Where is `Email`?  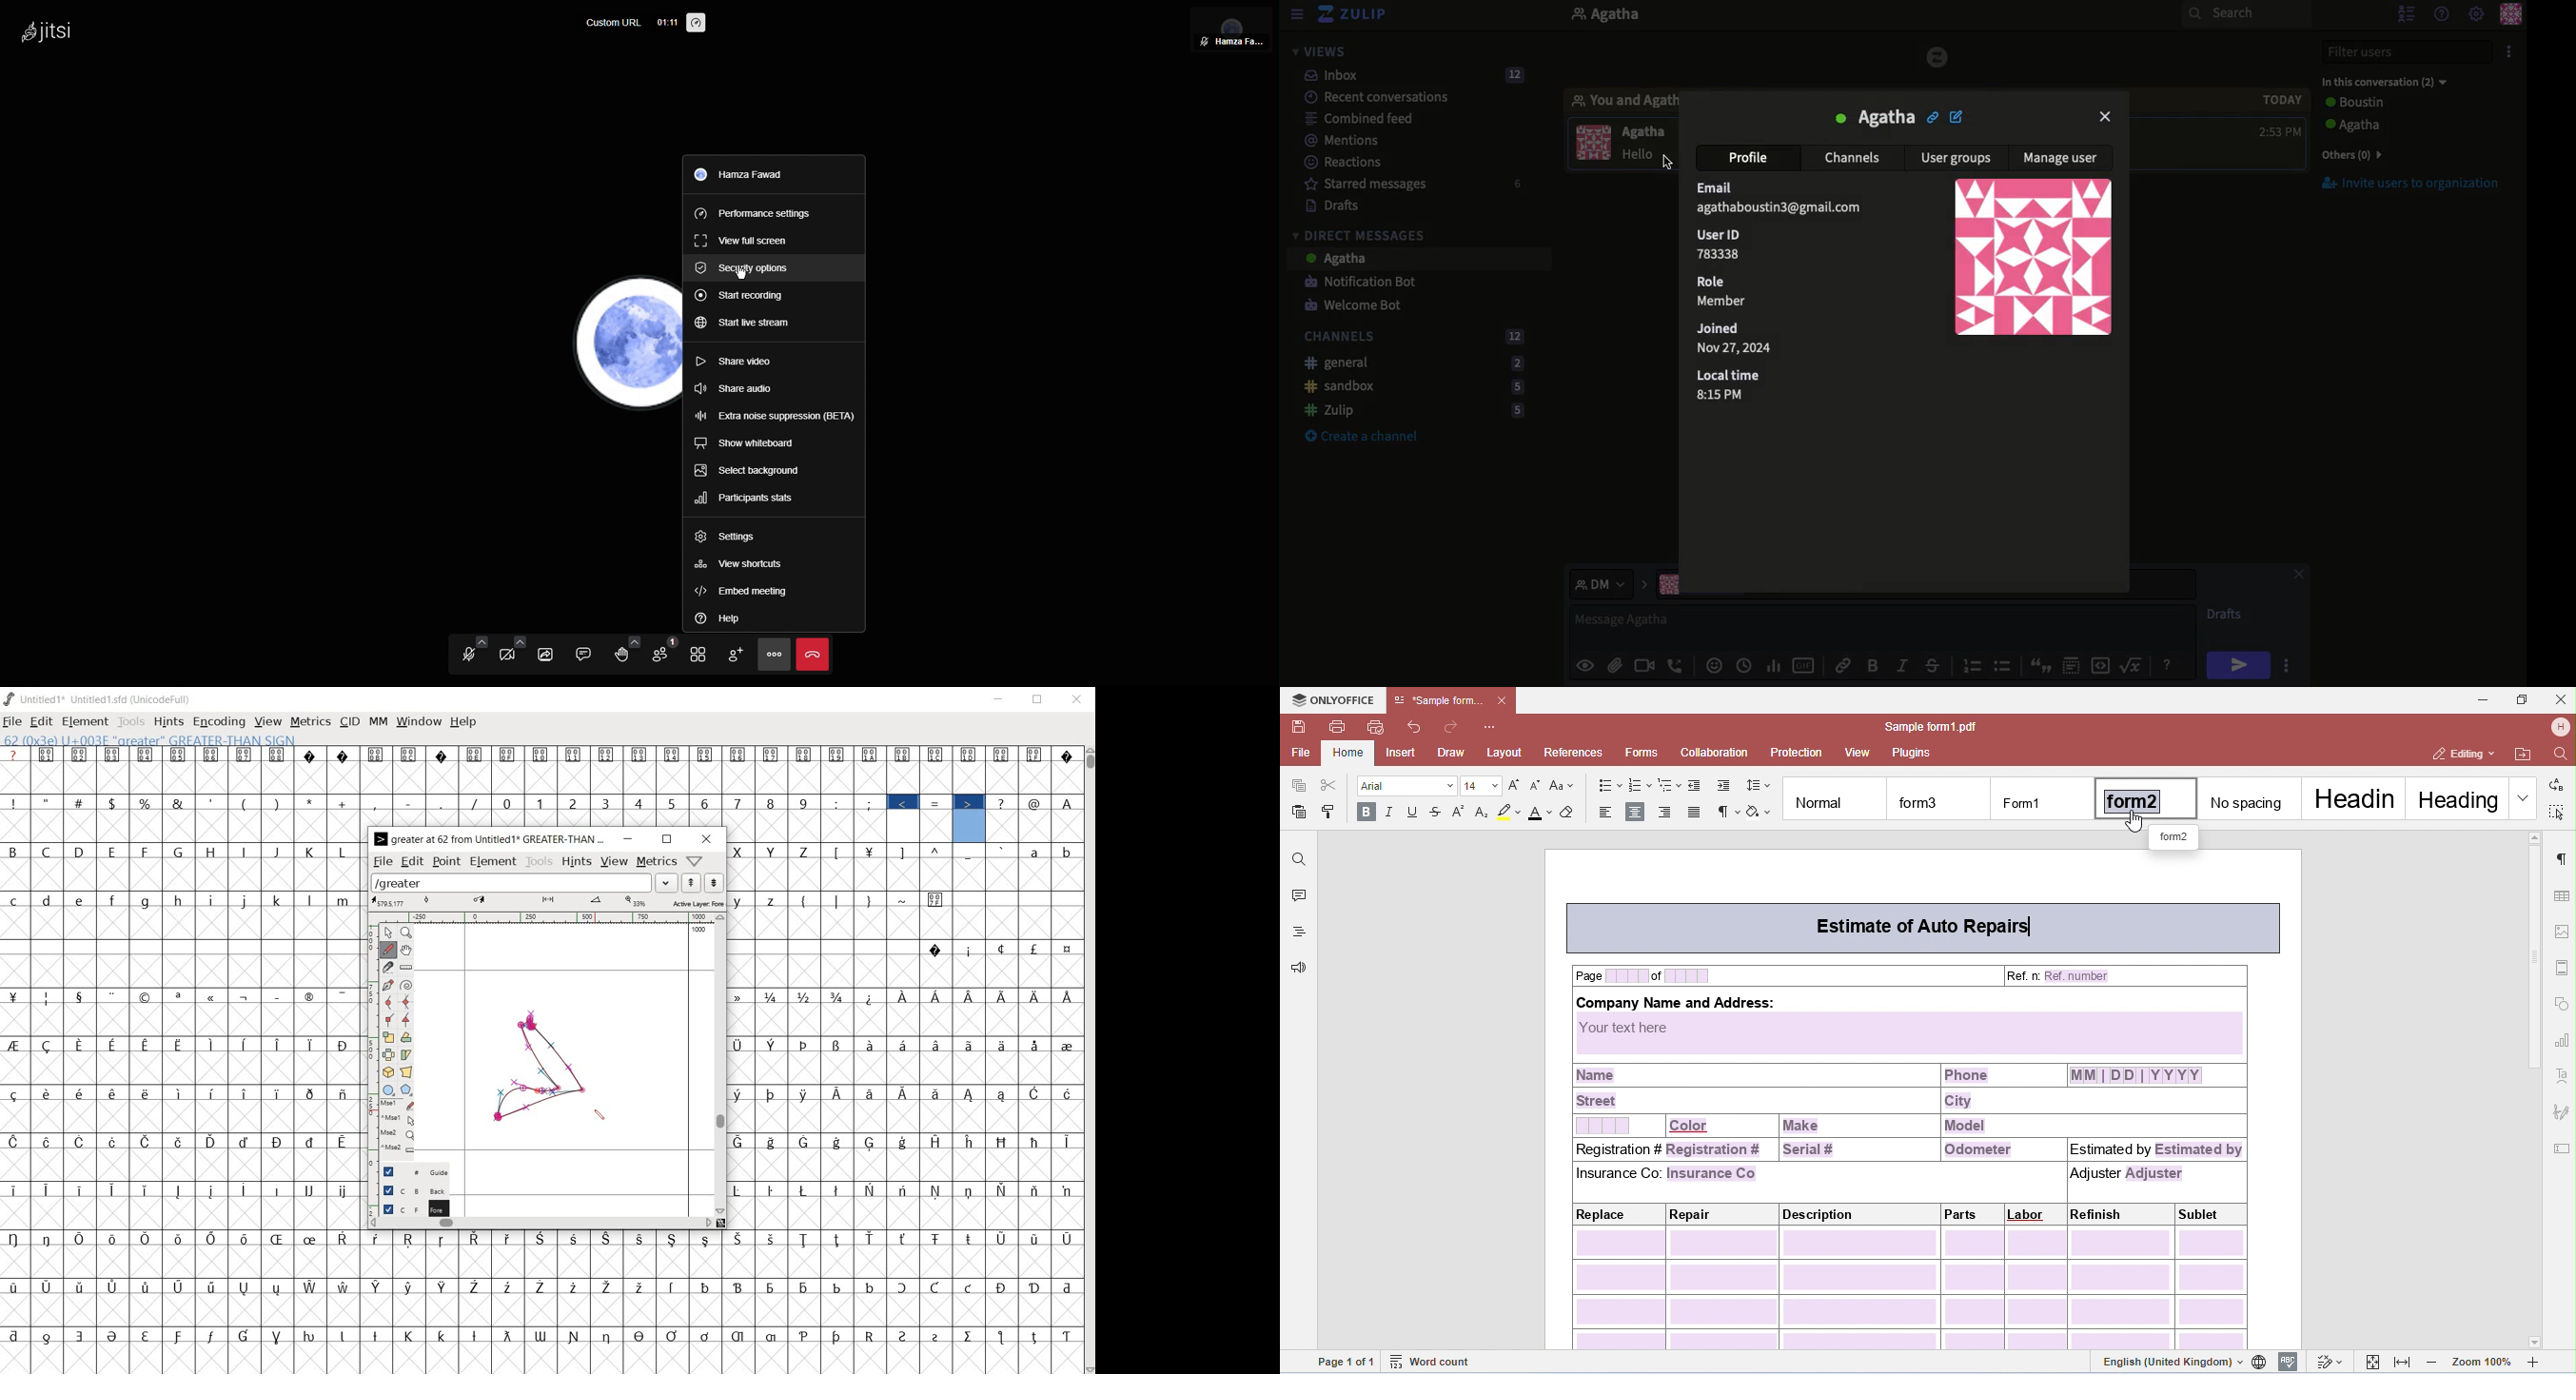
Email is located at coordinates (1785, 200).